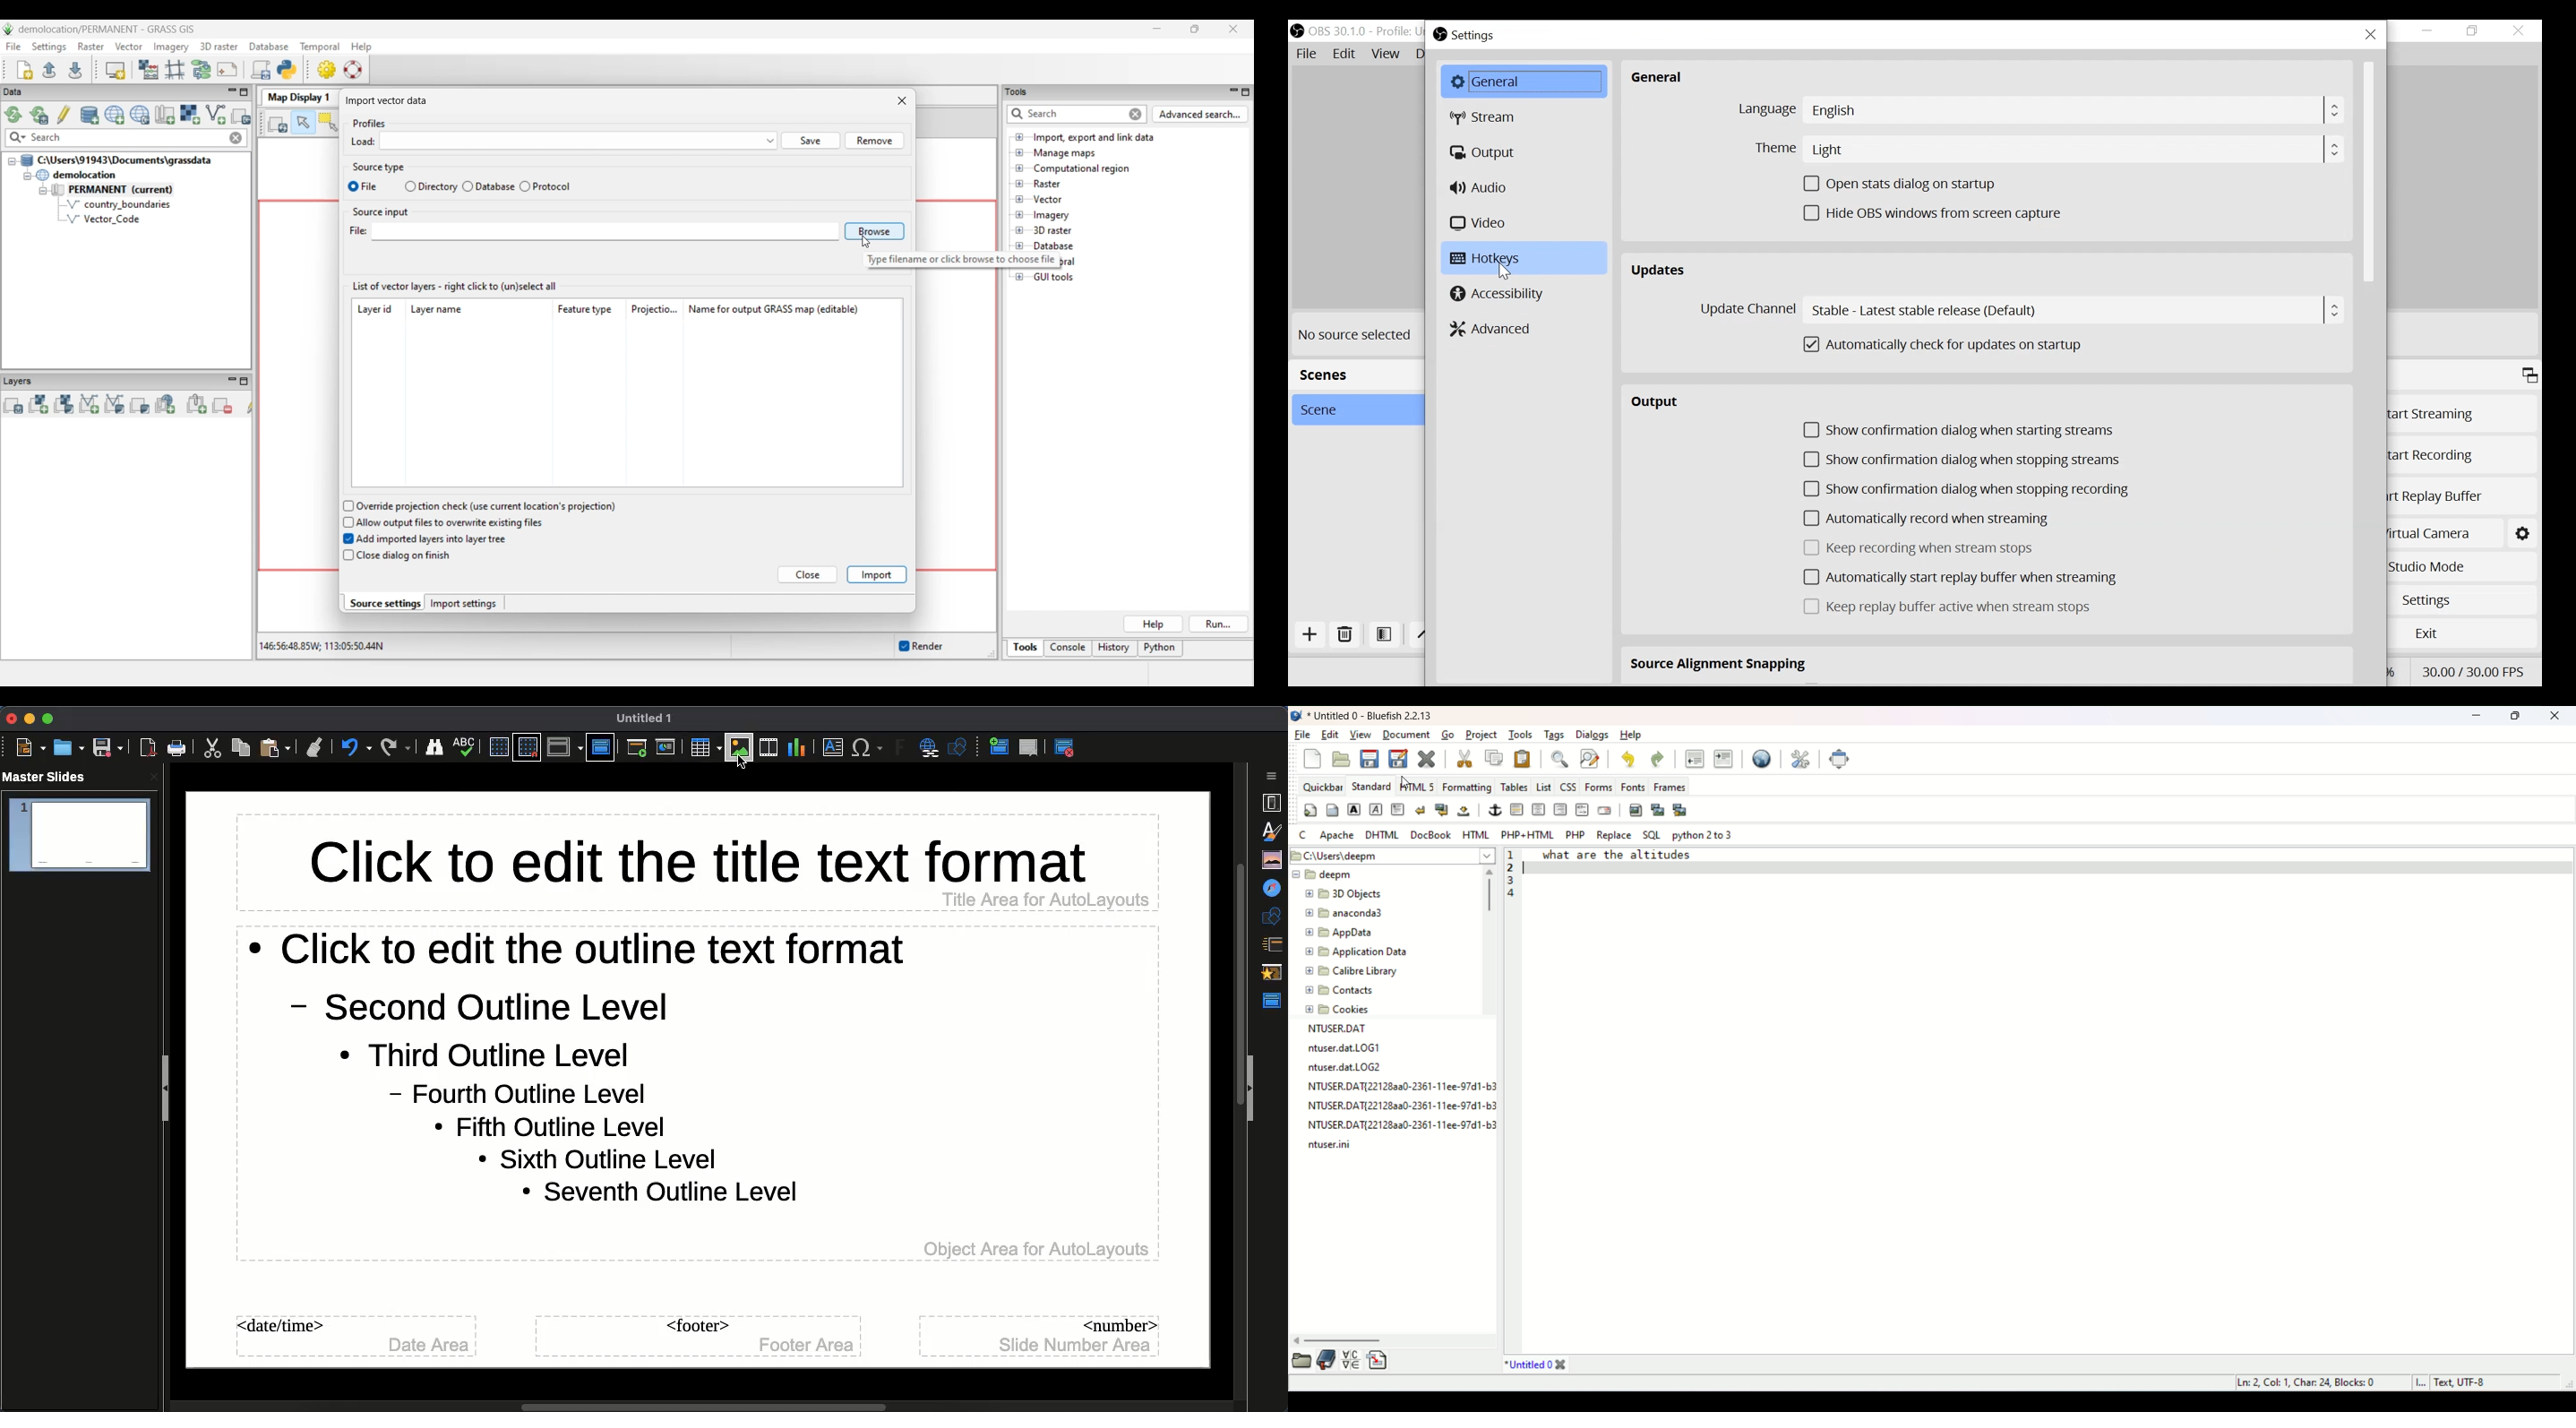 This screenshot has width=2576, height=1428. What do you see at coordinates (830, 748) in the screenshot?
I see `Textbox` at bounding box center [830, 748].